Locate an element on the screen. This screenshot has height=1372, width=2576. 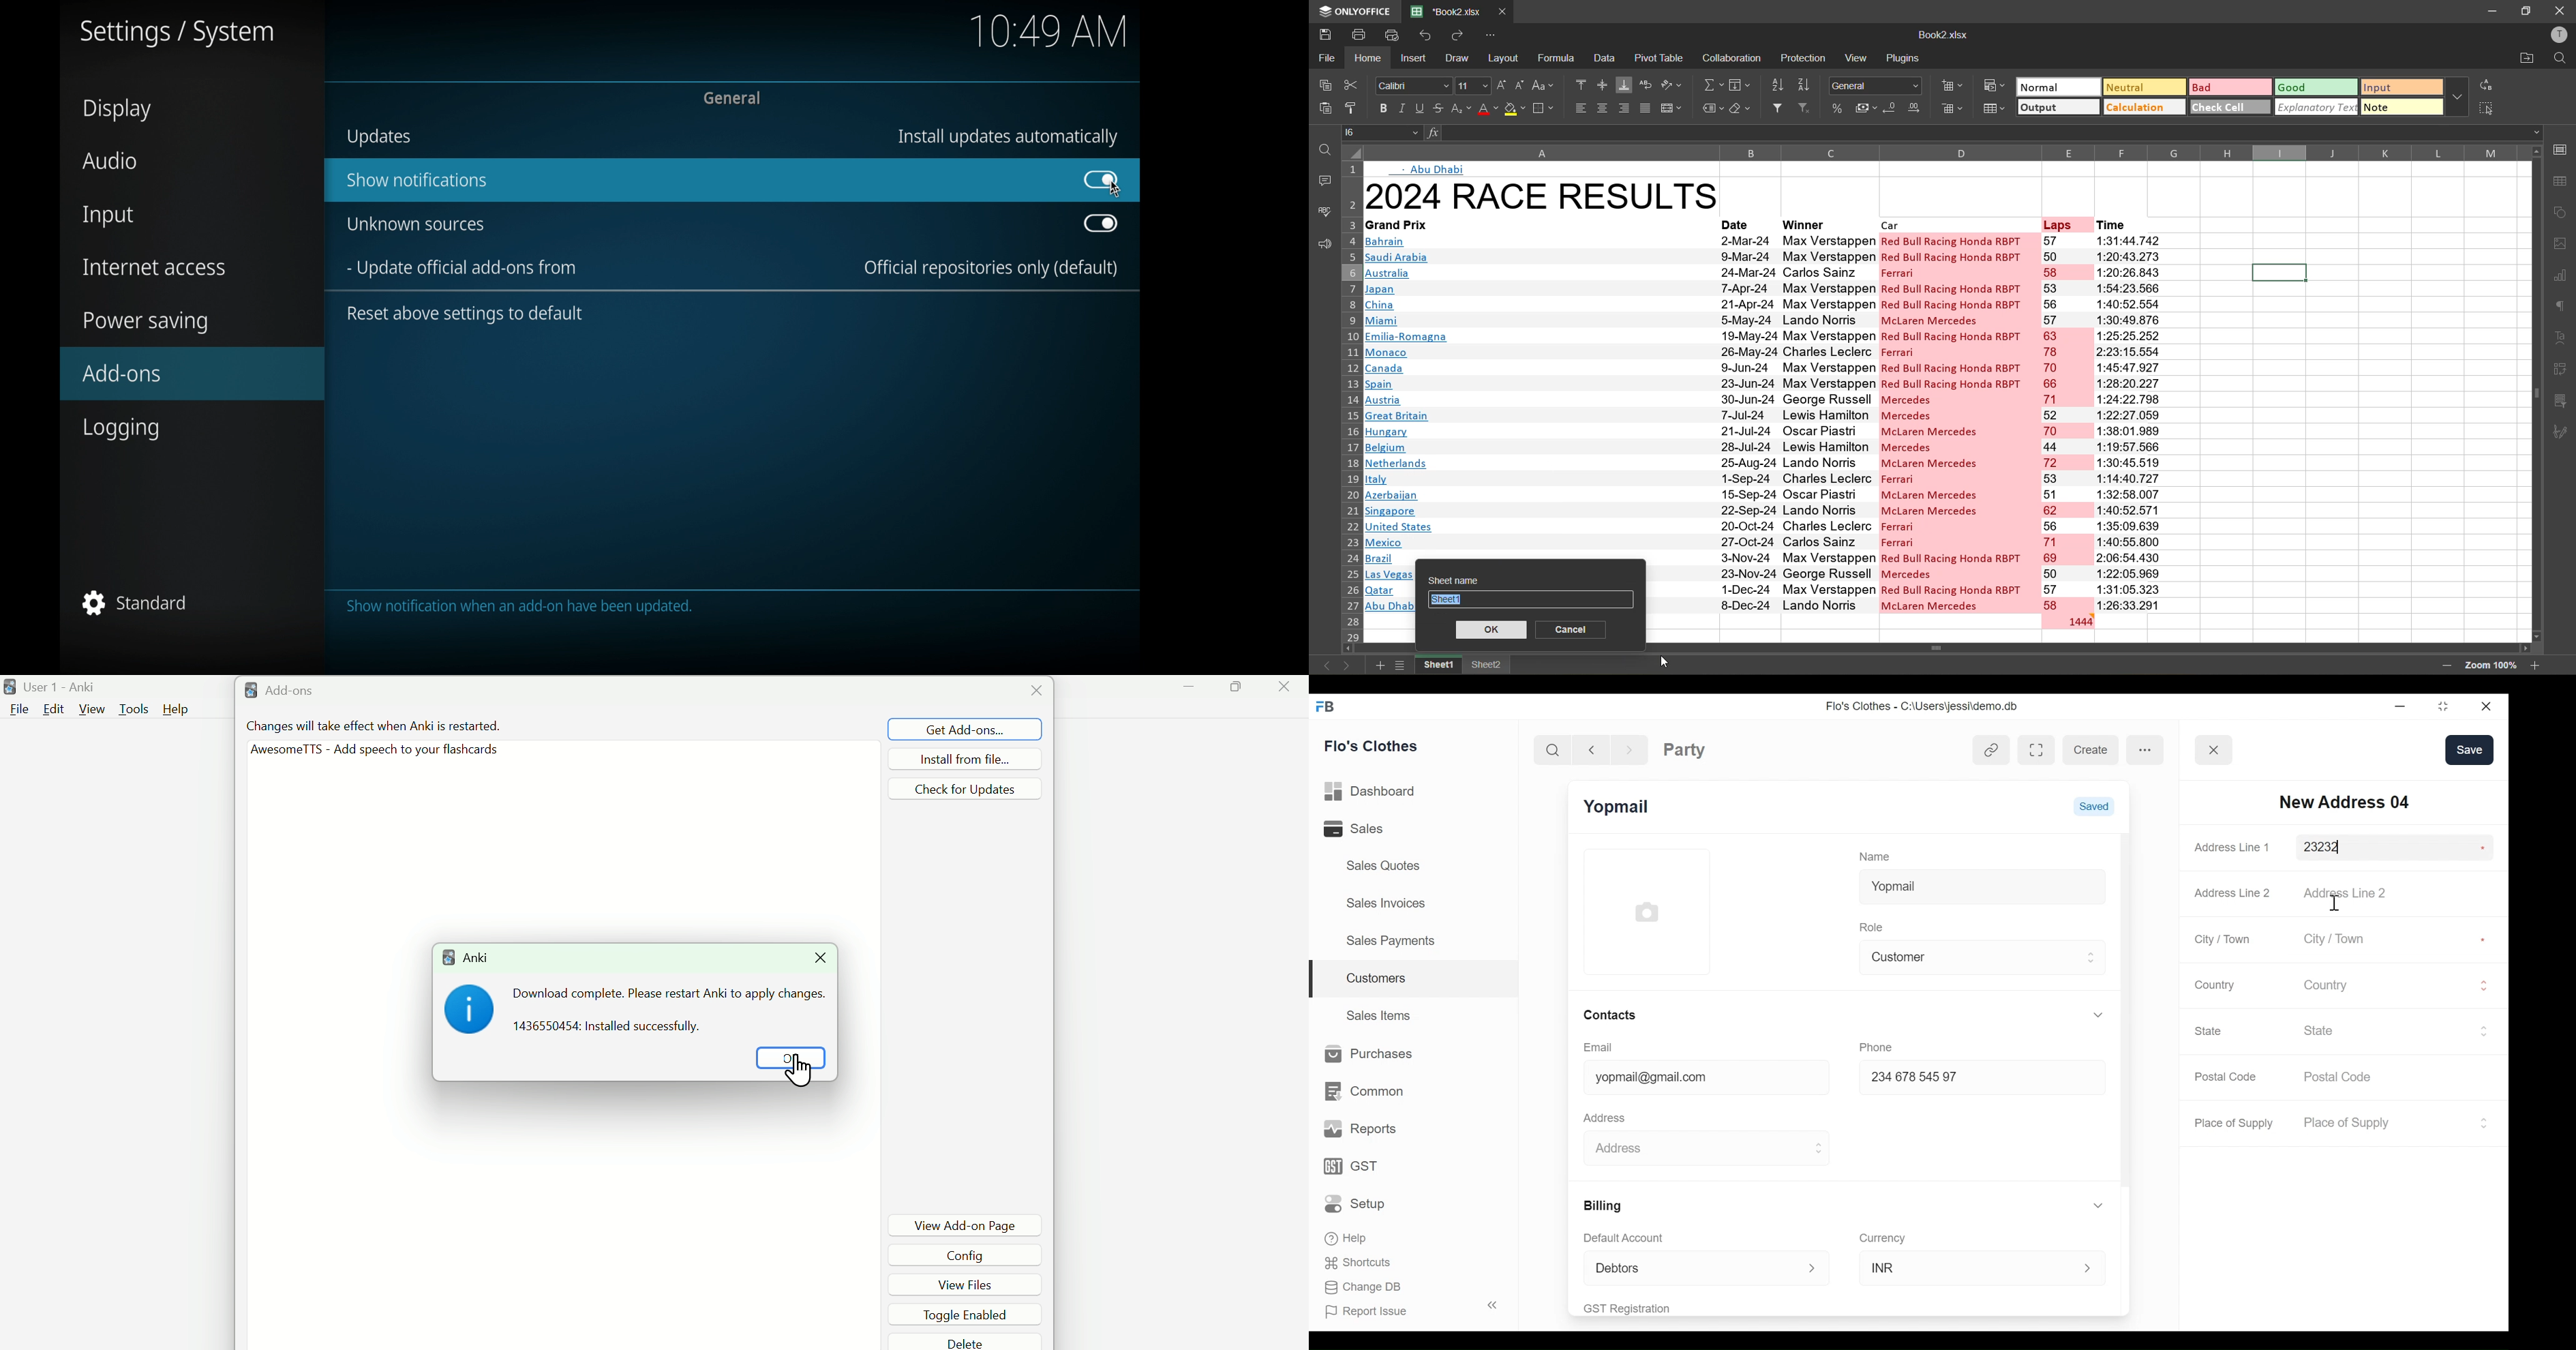
Expand is located at coordinates (1817, 1149).